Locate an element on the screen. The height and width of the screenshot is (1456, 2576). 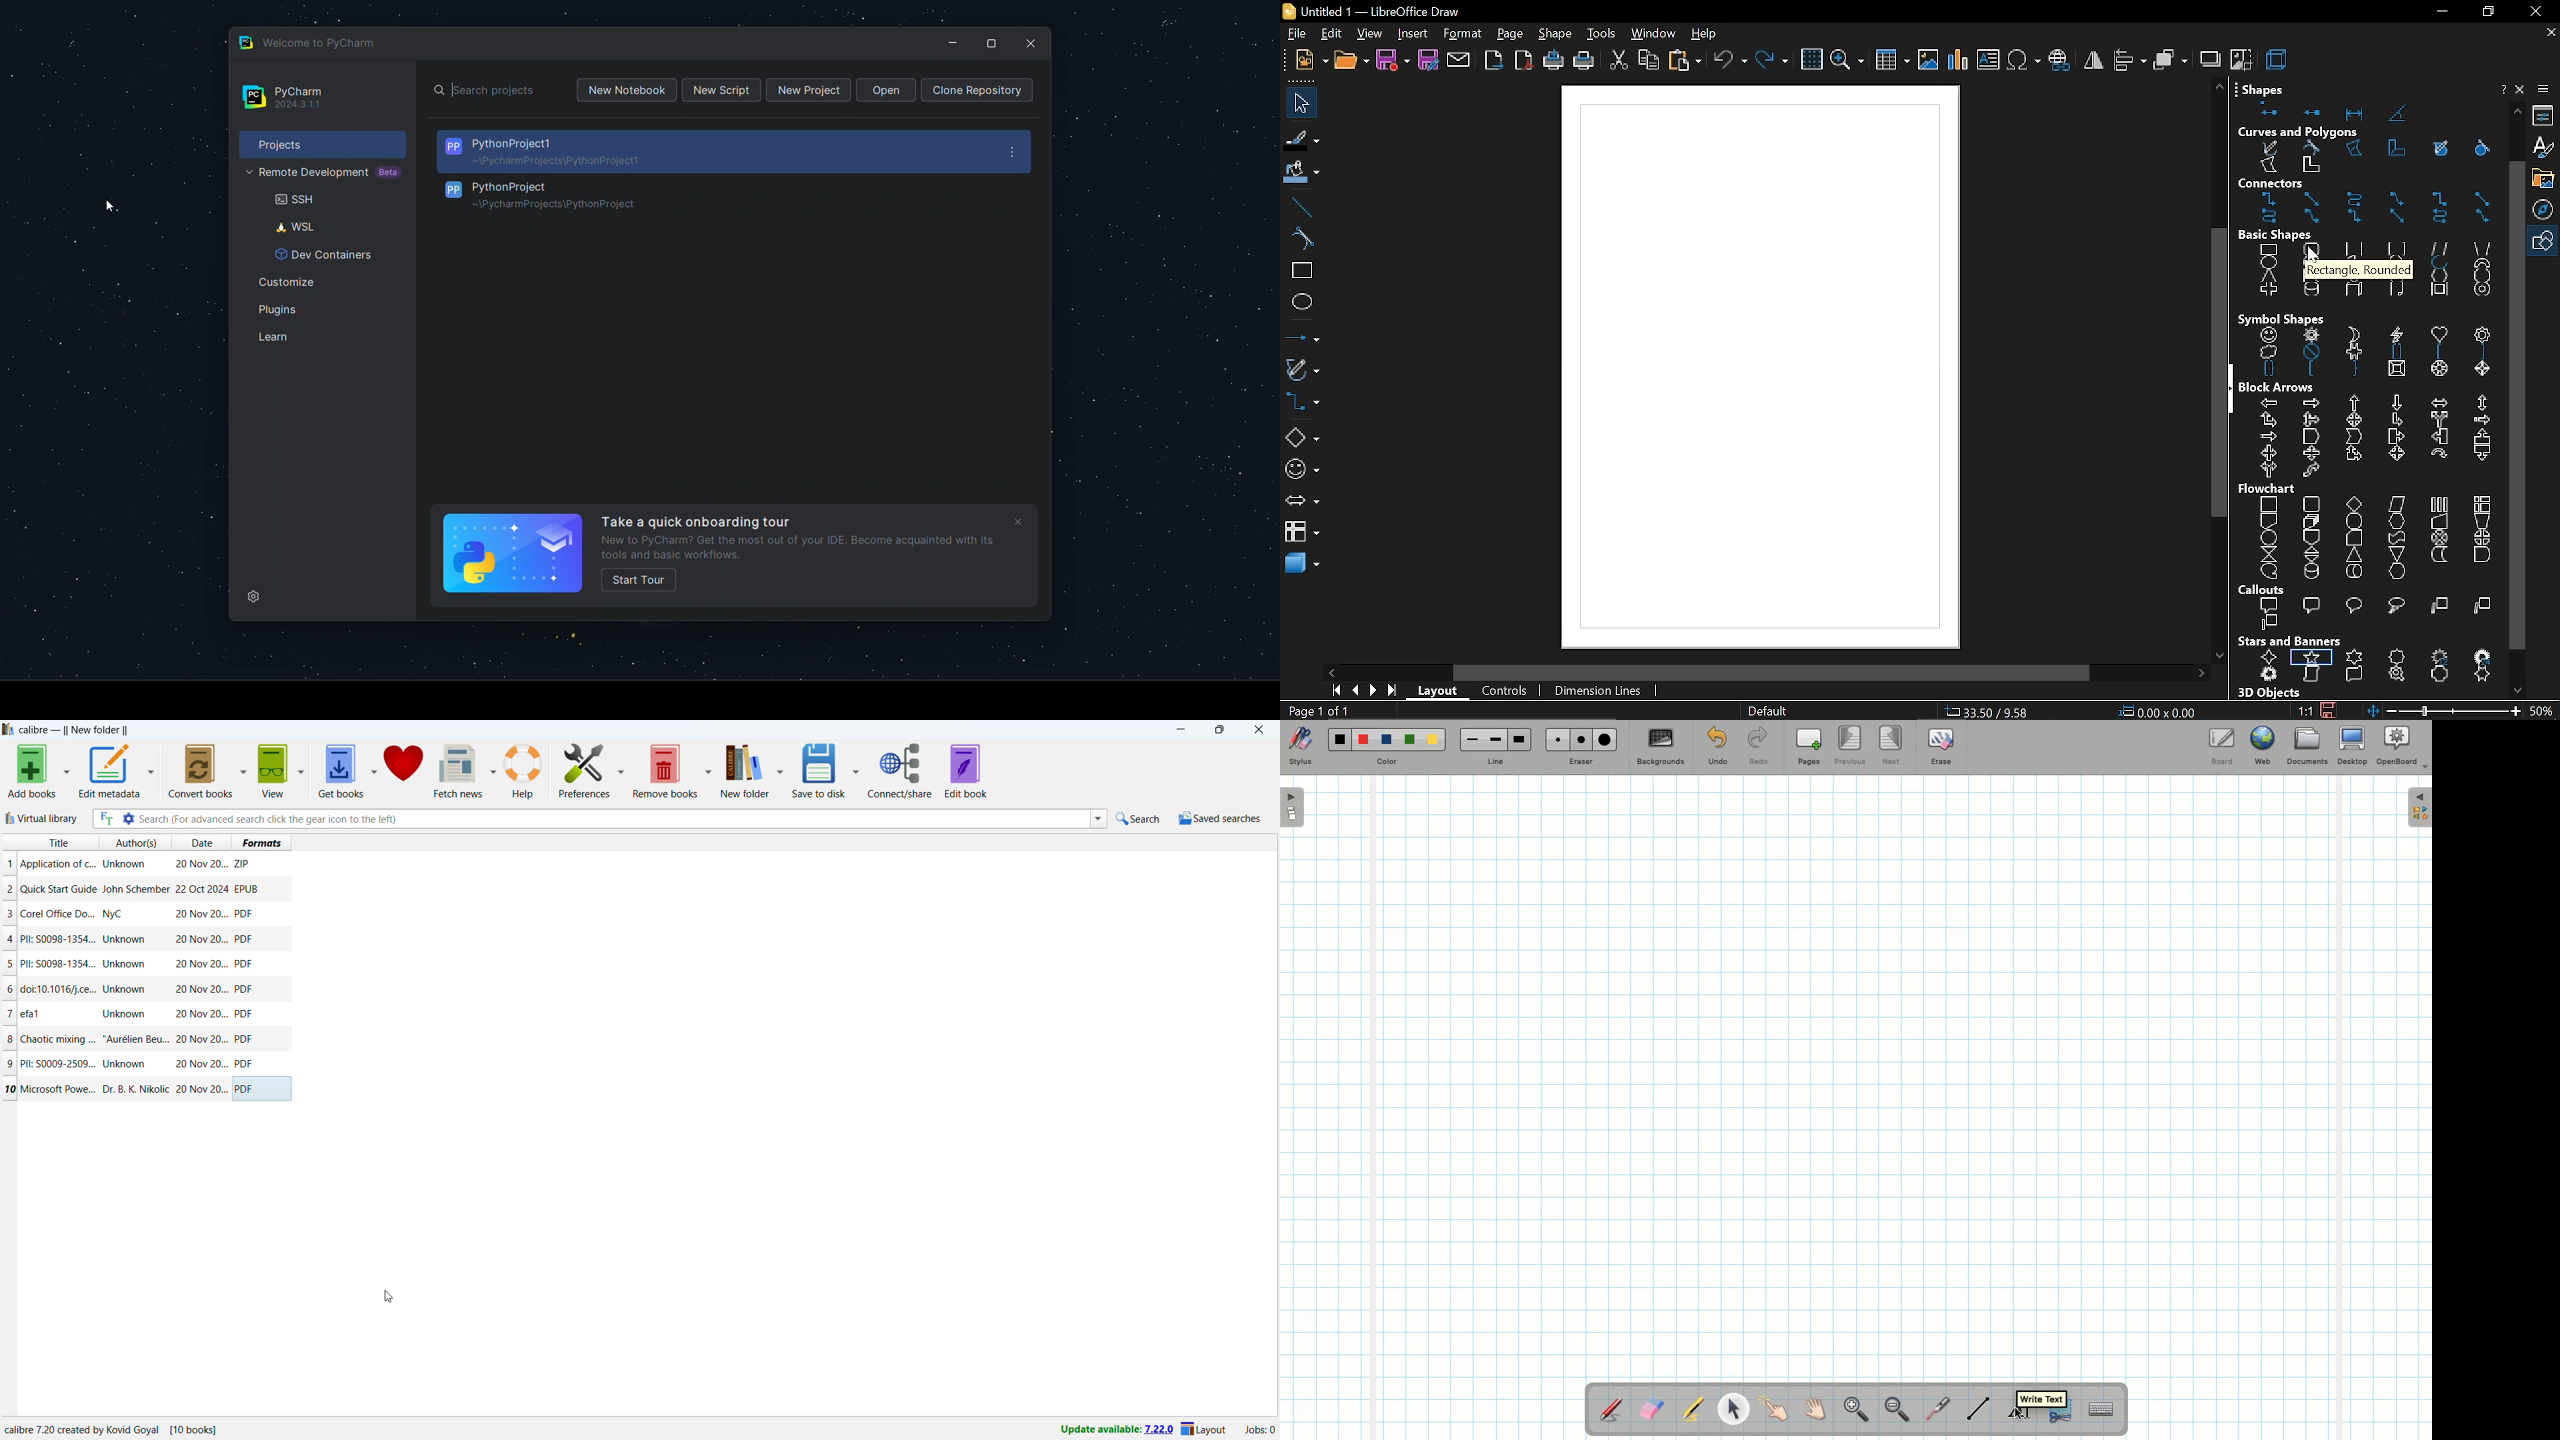
shadow is located at coordinates (2209, 58).